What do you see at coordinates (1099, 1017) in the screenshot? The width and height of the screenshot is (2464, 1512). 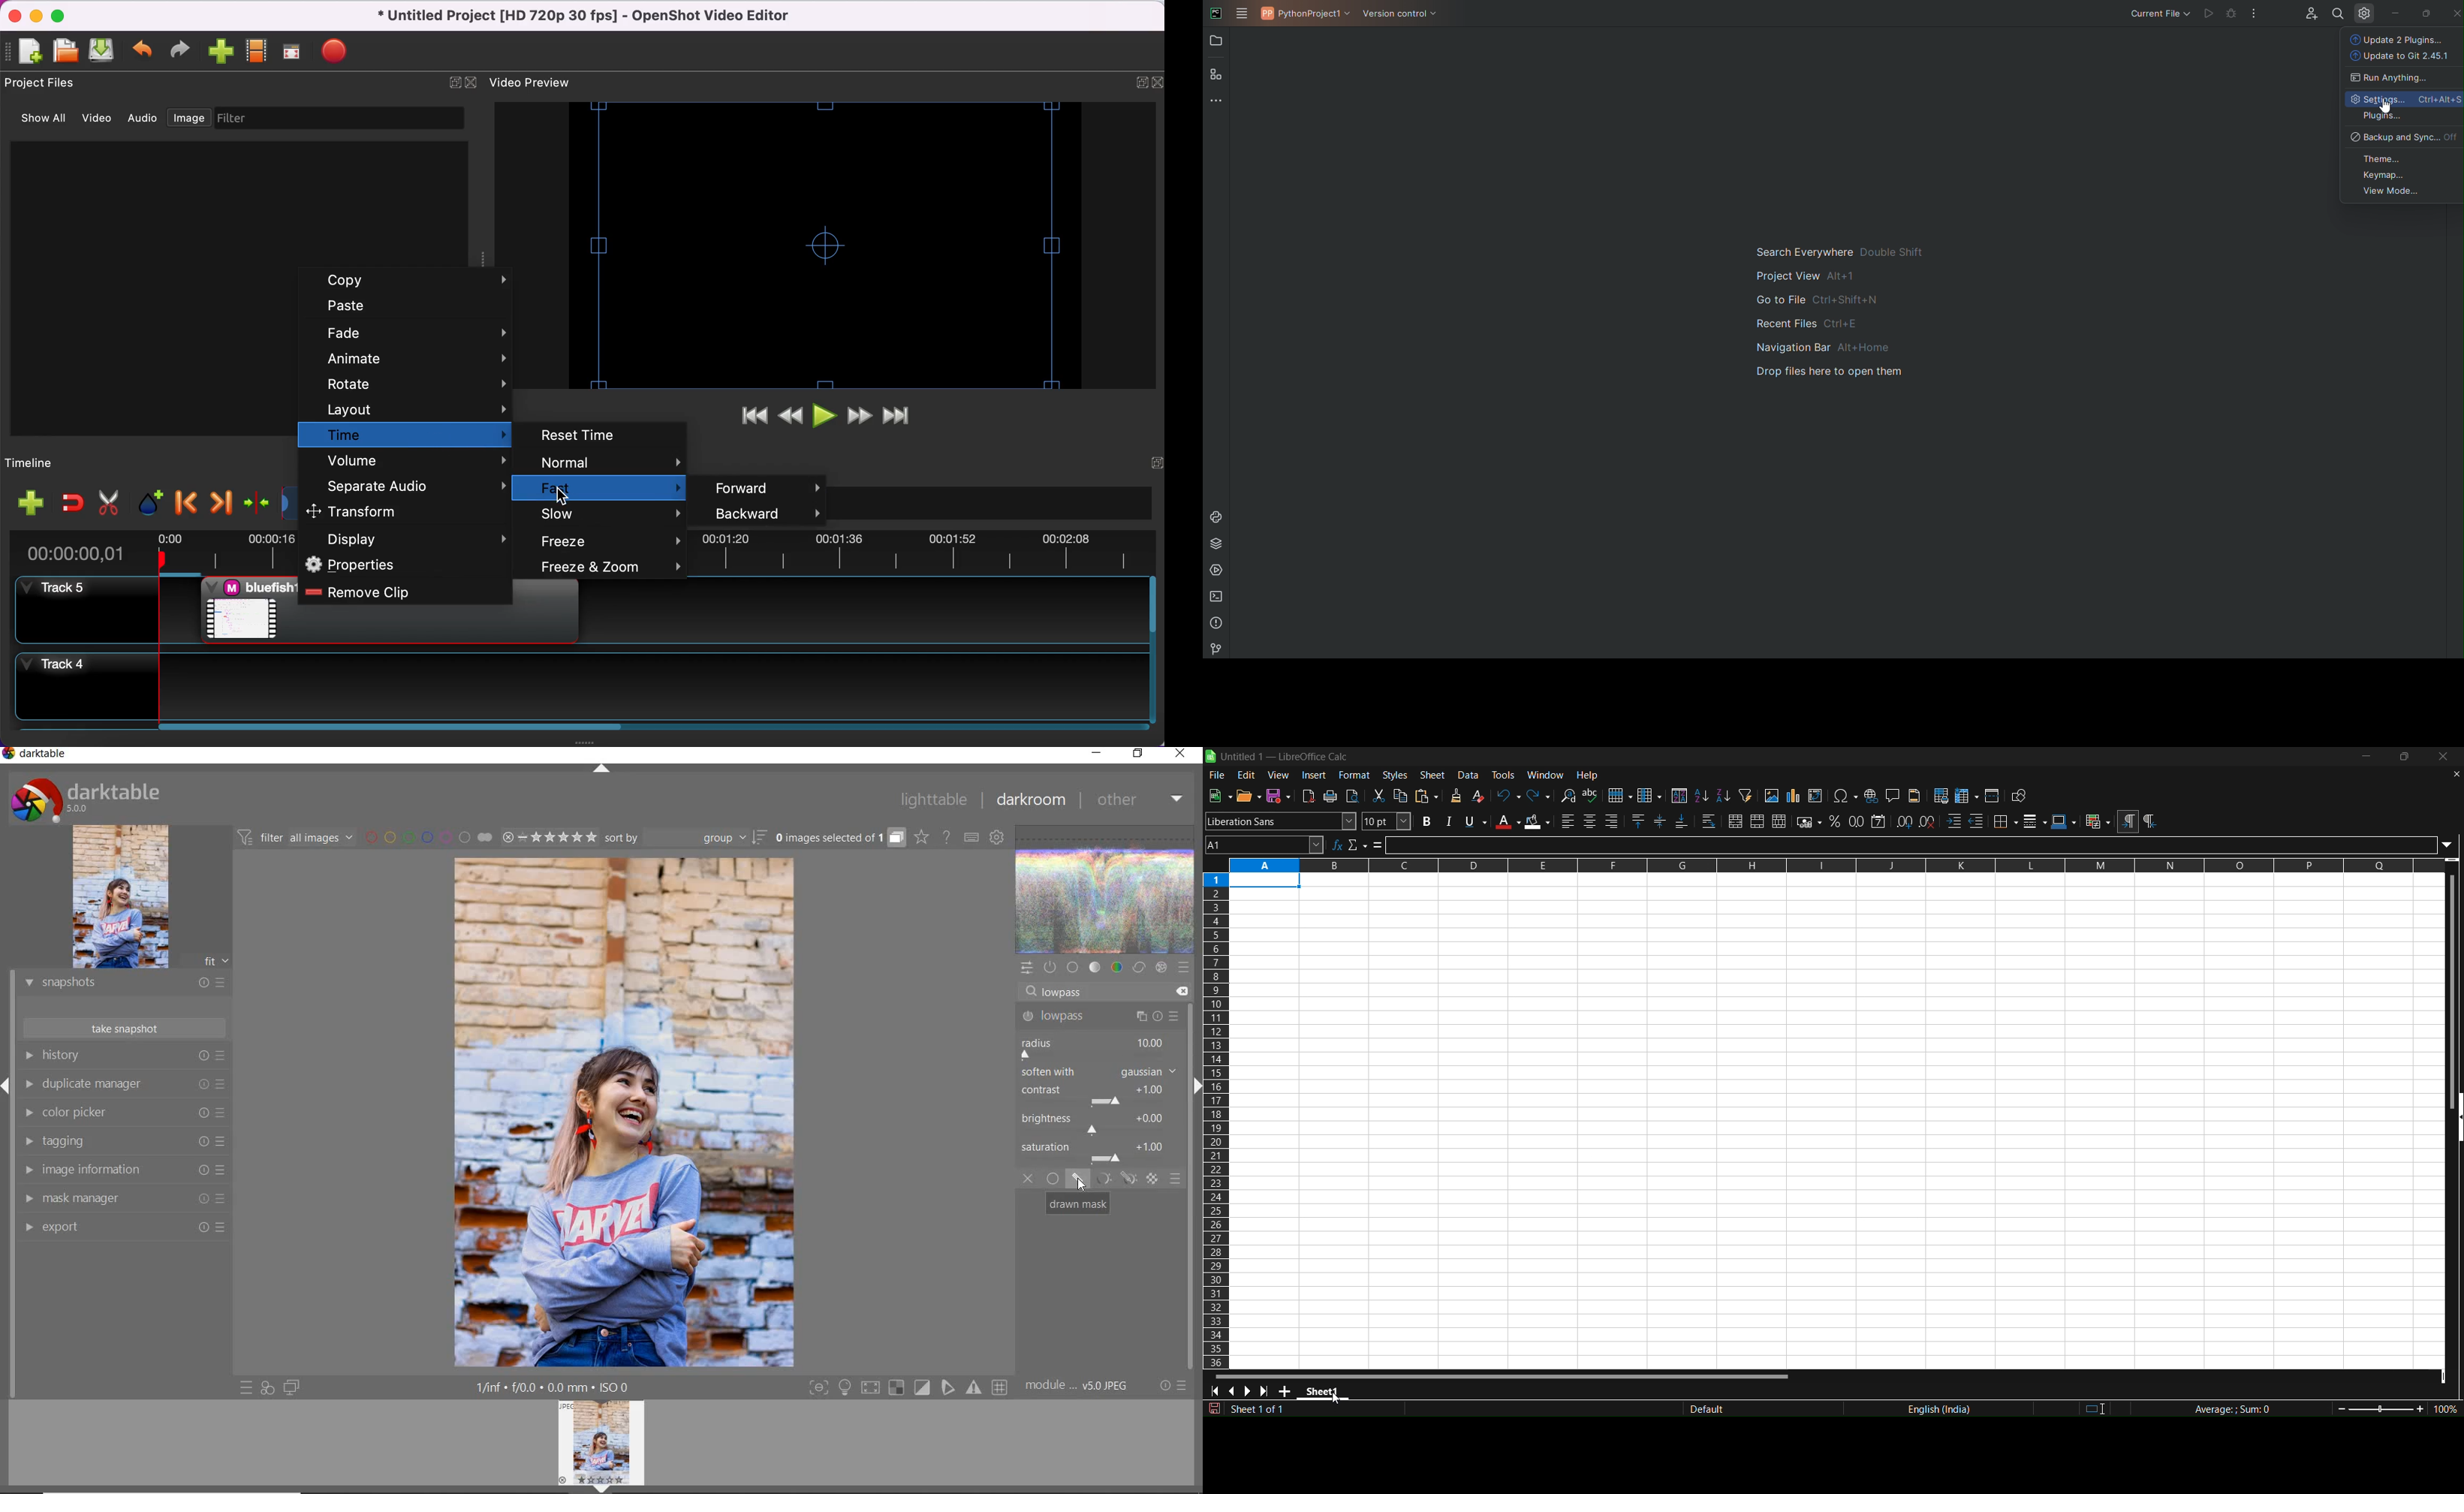 I see `lowpass` at bounding box center [1099, 1017].